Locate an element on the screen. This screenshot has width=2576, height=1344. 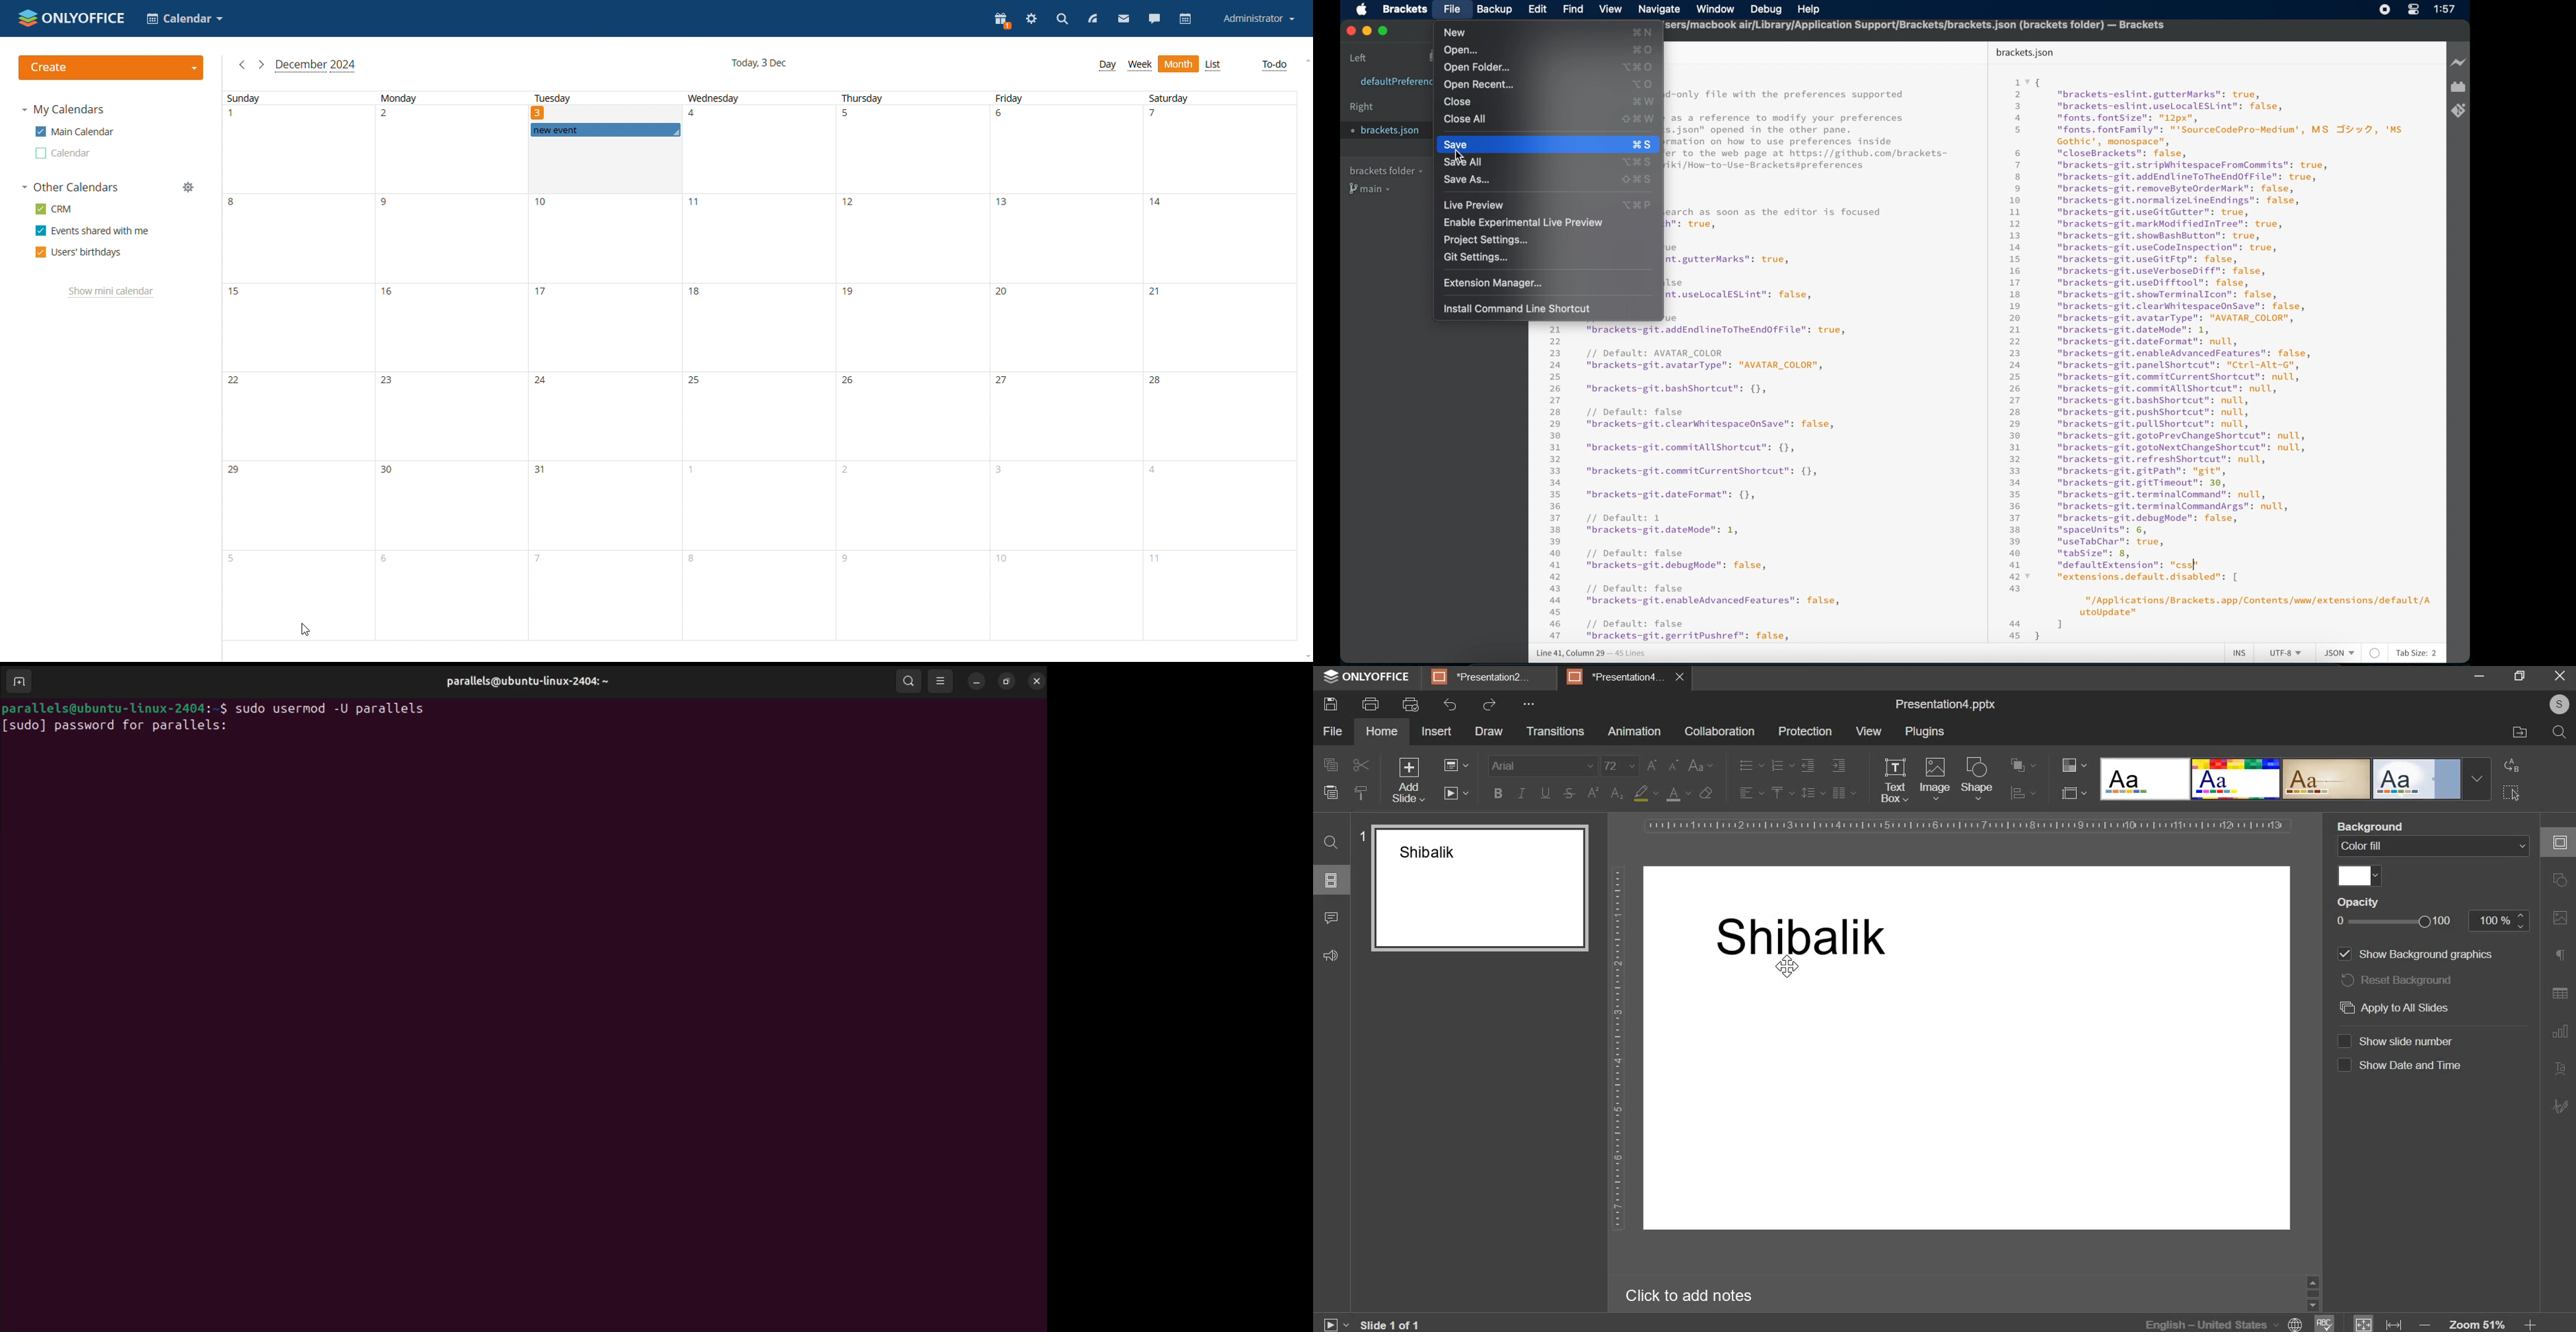
Show date and time is located at coordinates (2402, 1064).